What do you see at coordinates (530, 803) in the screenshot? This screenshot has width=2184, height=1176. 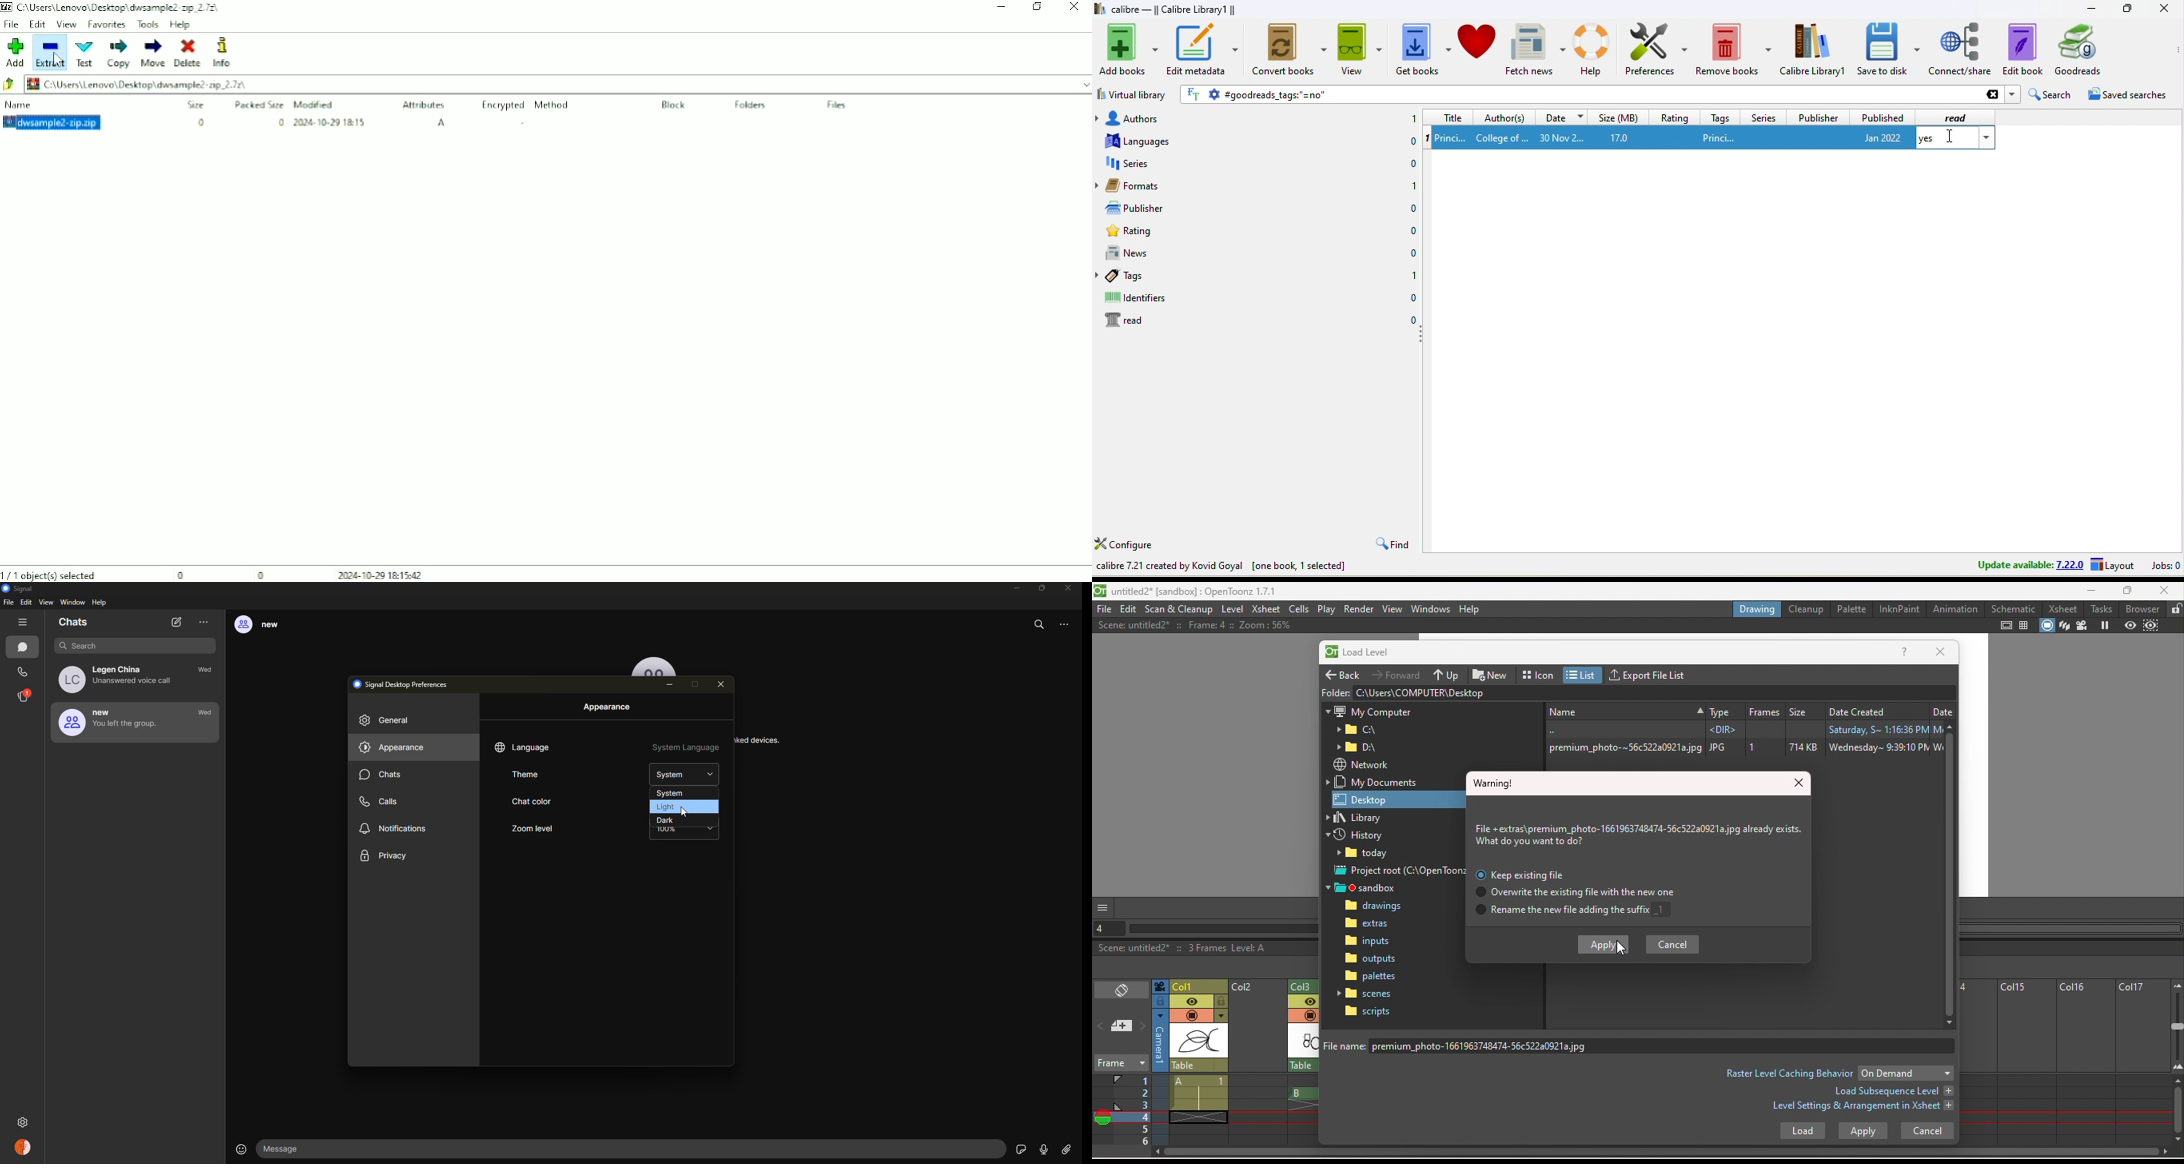 I see `chat color` at bounding box center [530, 803].